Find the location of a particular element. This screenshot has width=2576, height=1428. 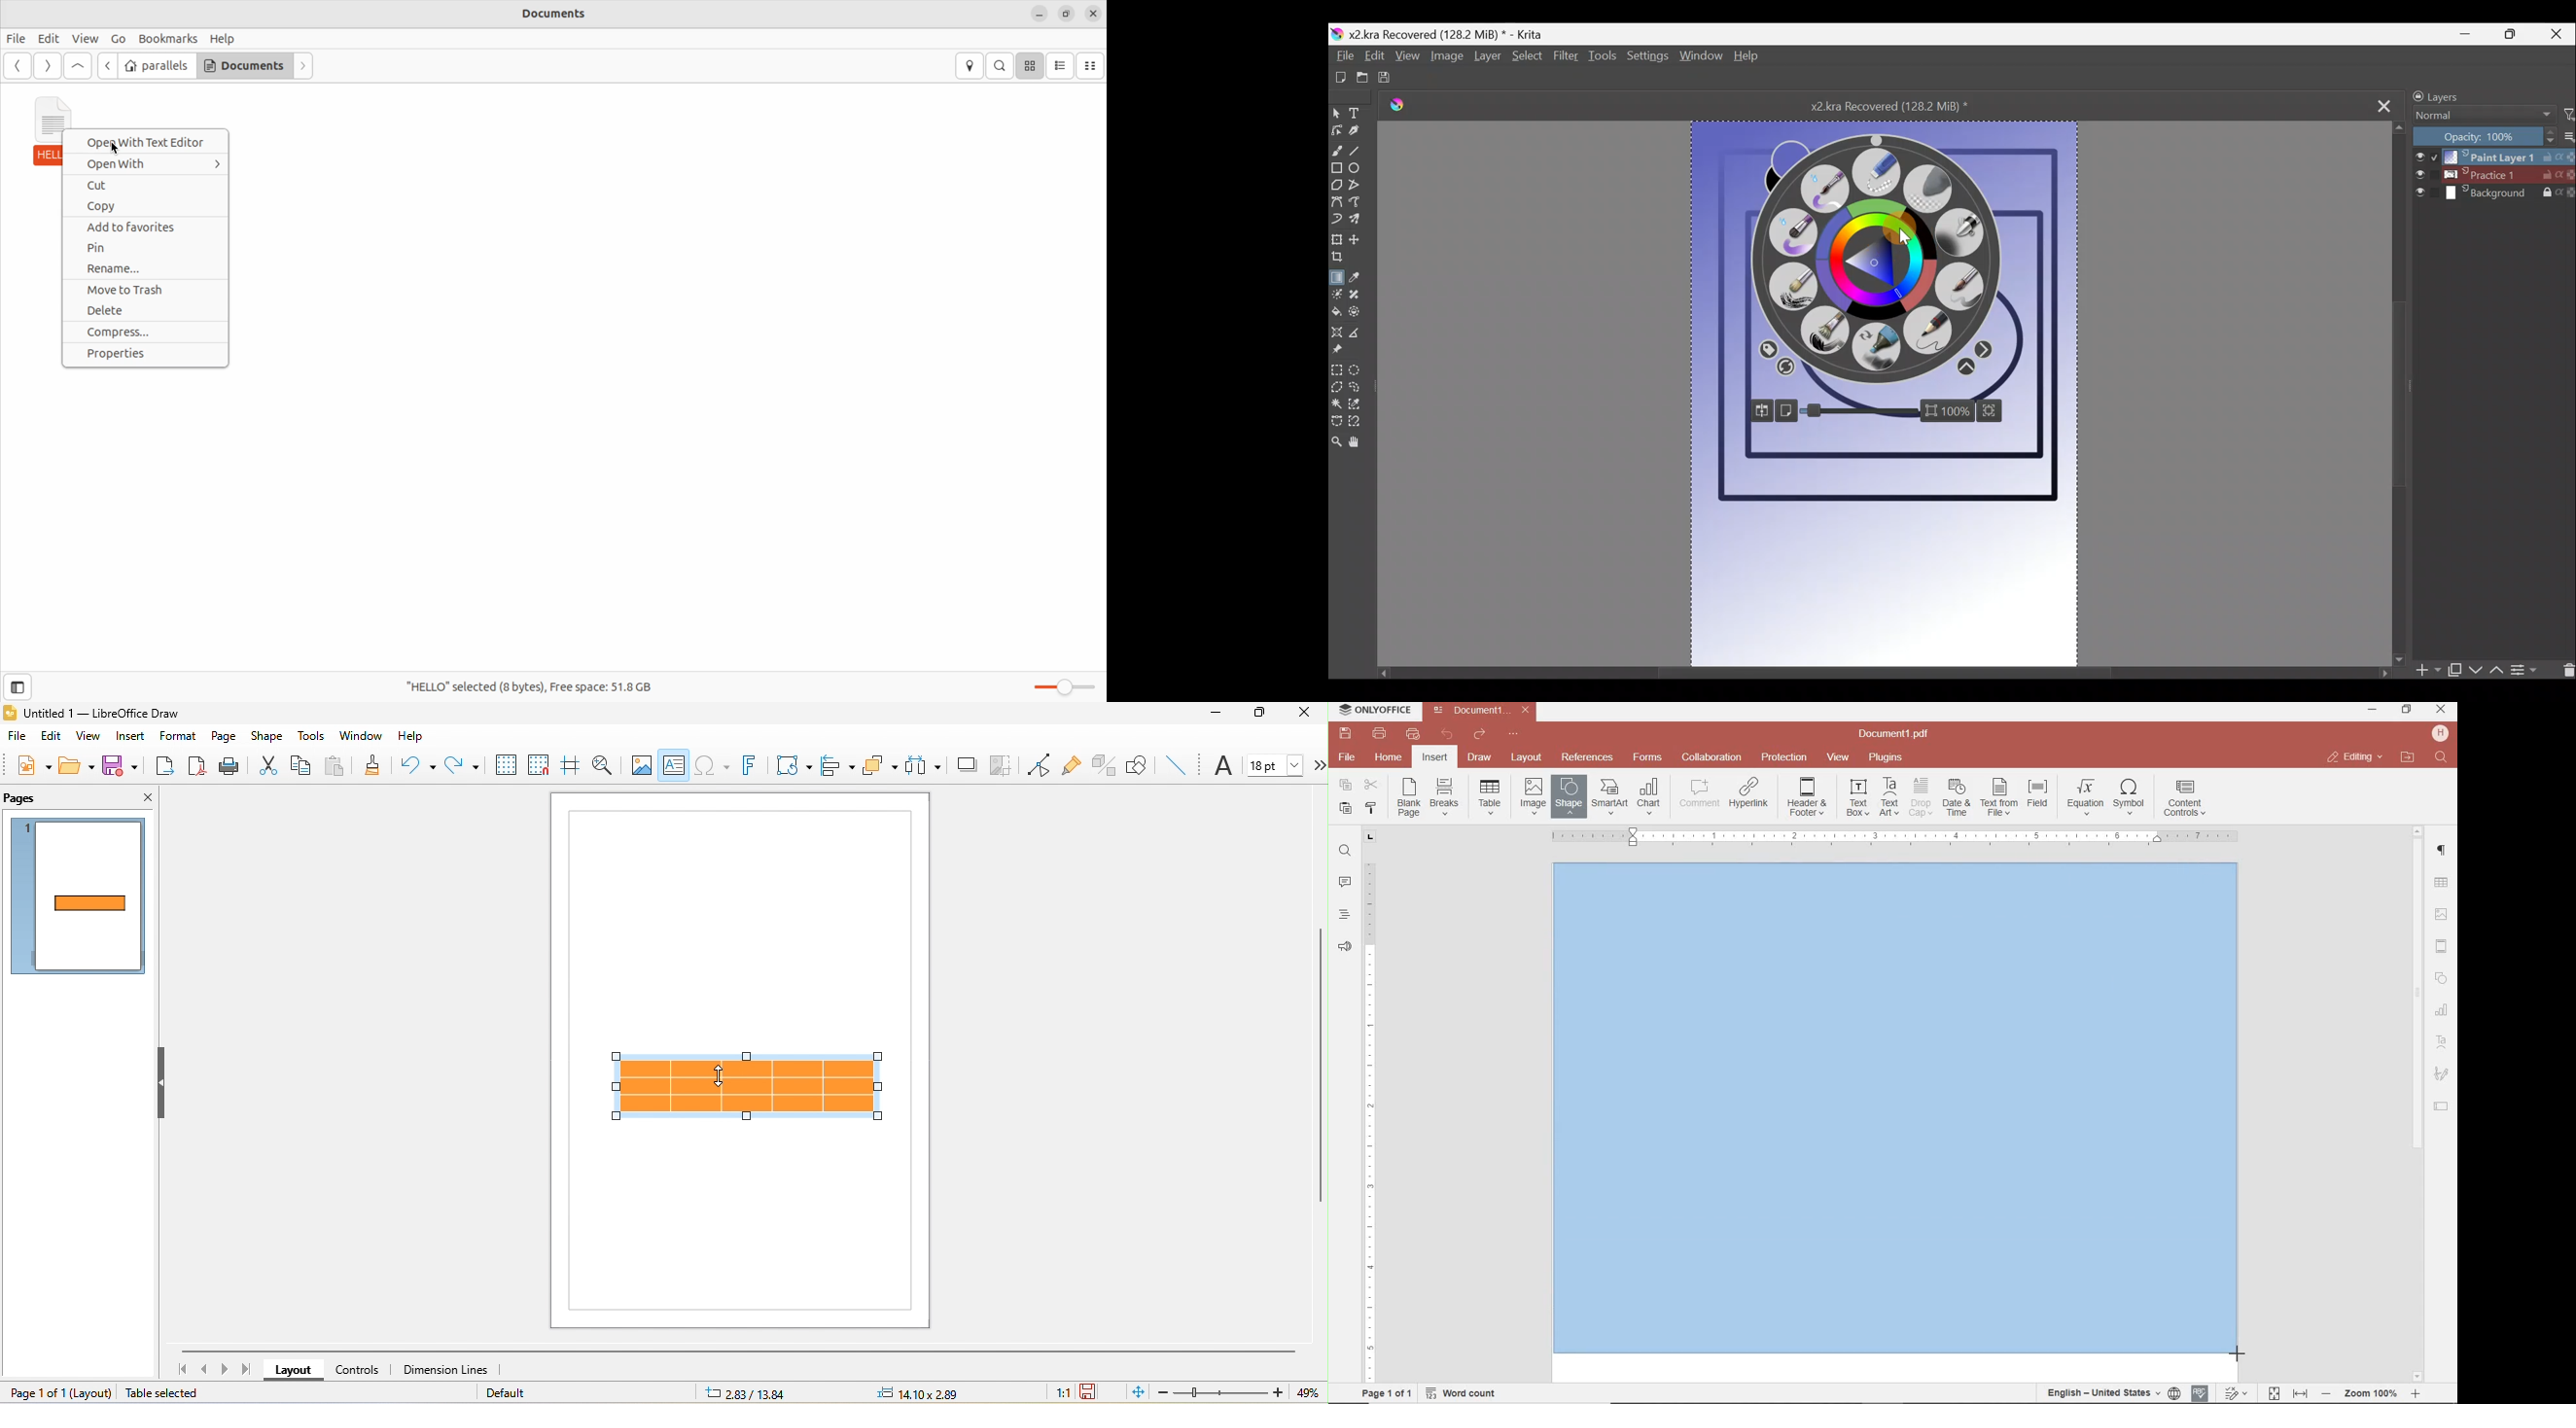

text box is located at coordinates (674, 765).